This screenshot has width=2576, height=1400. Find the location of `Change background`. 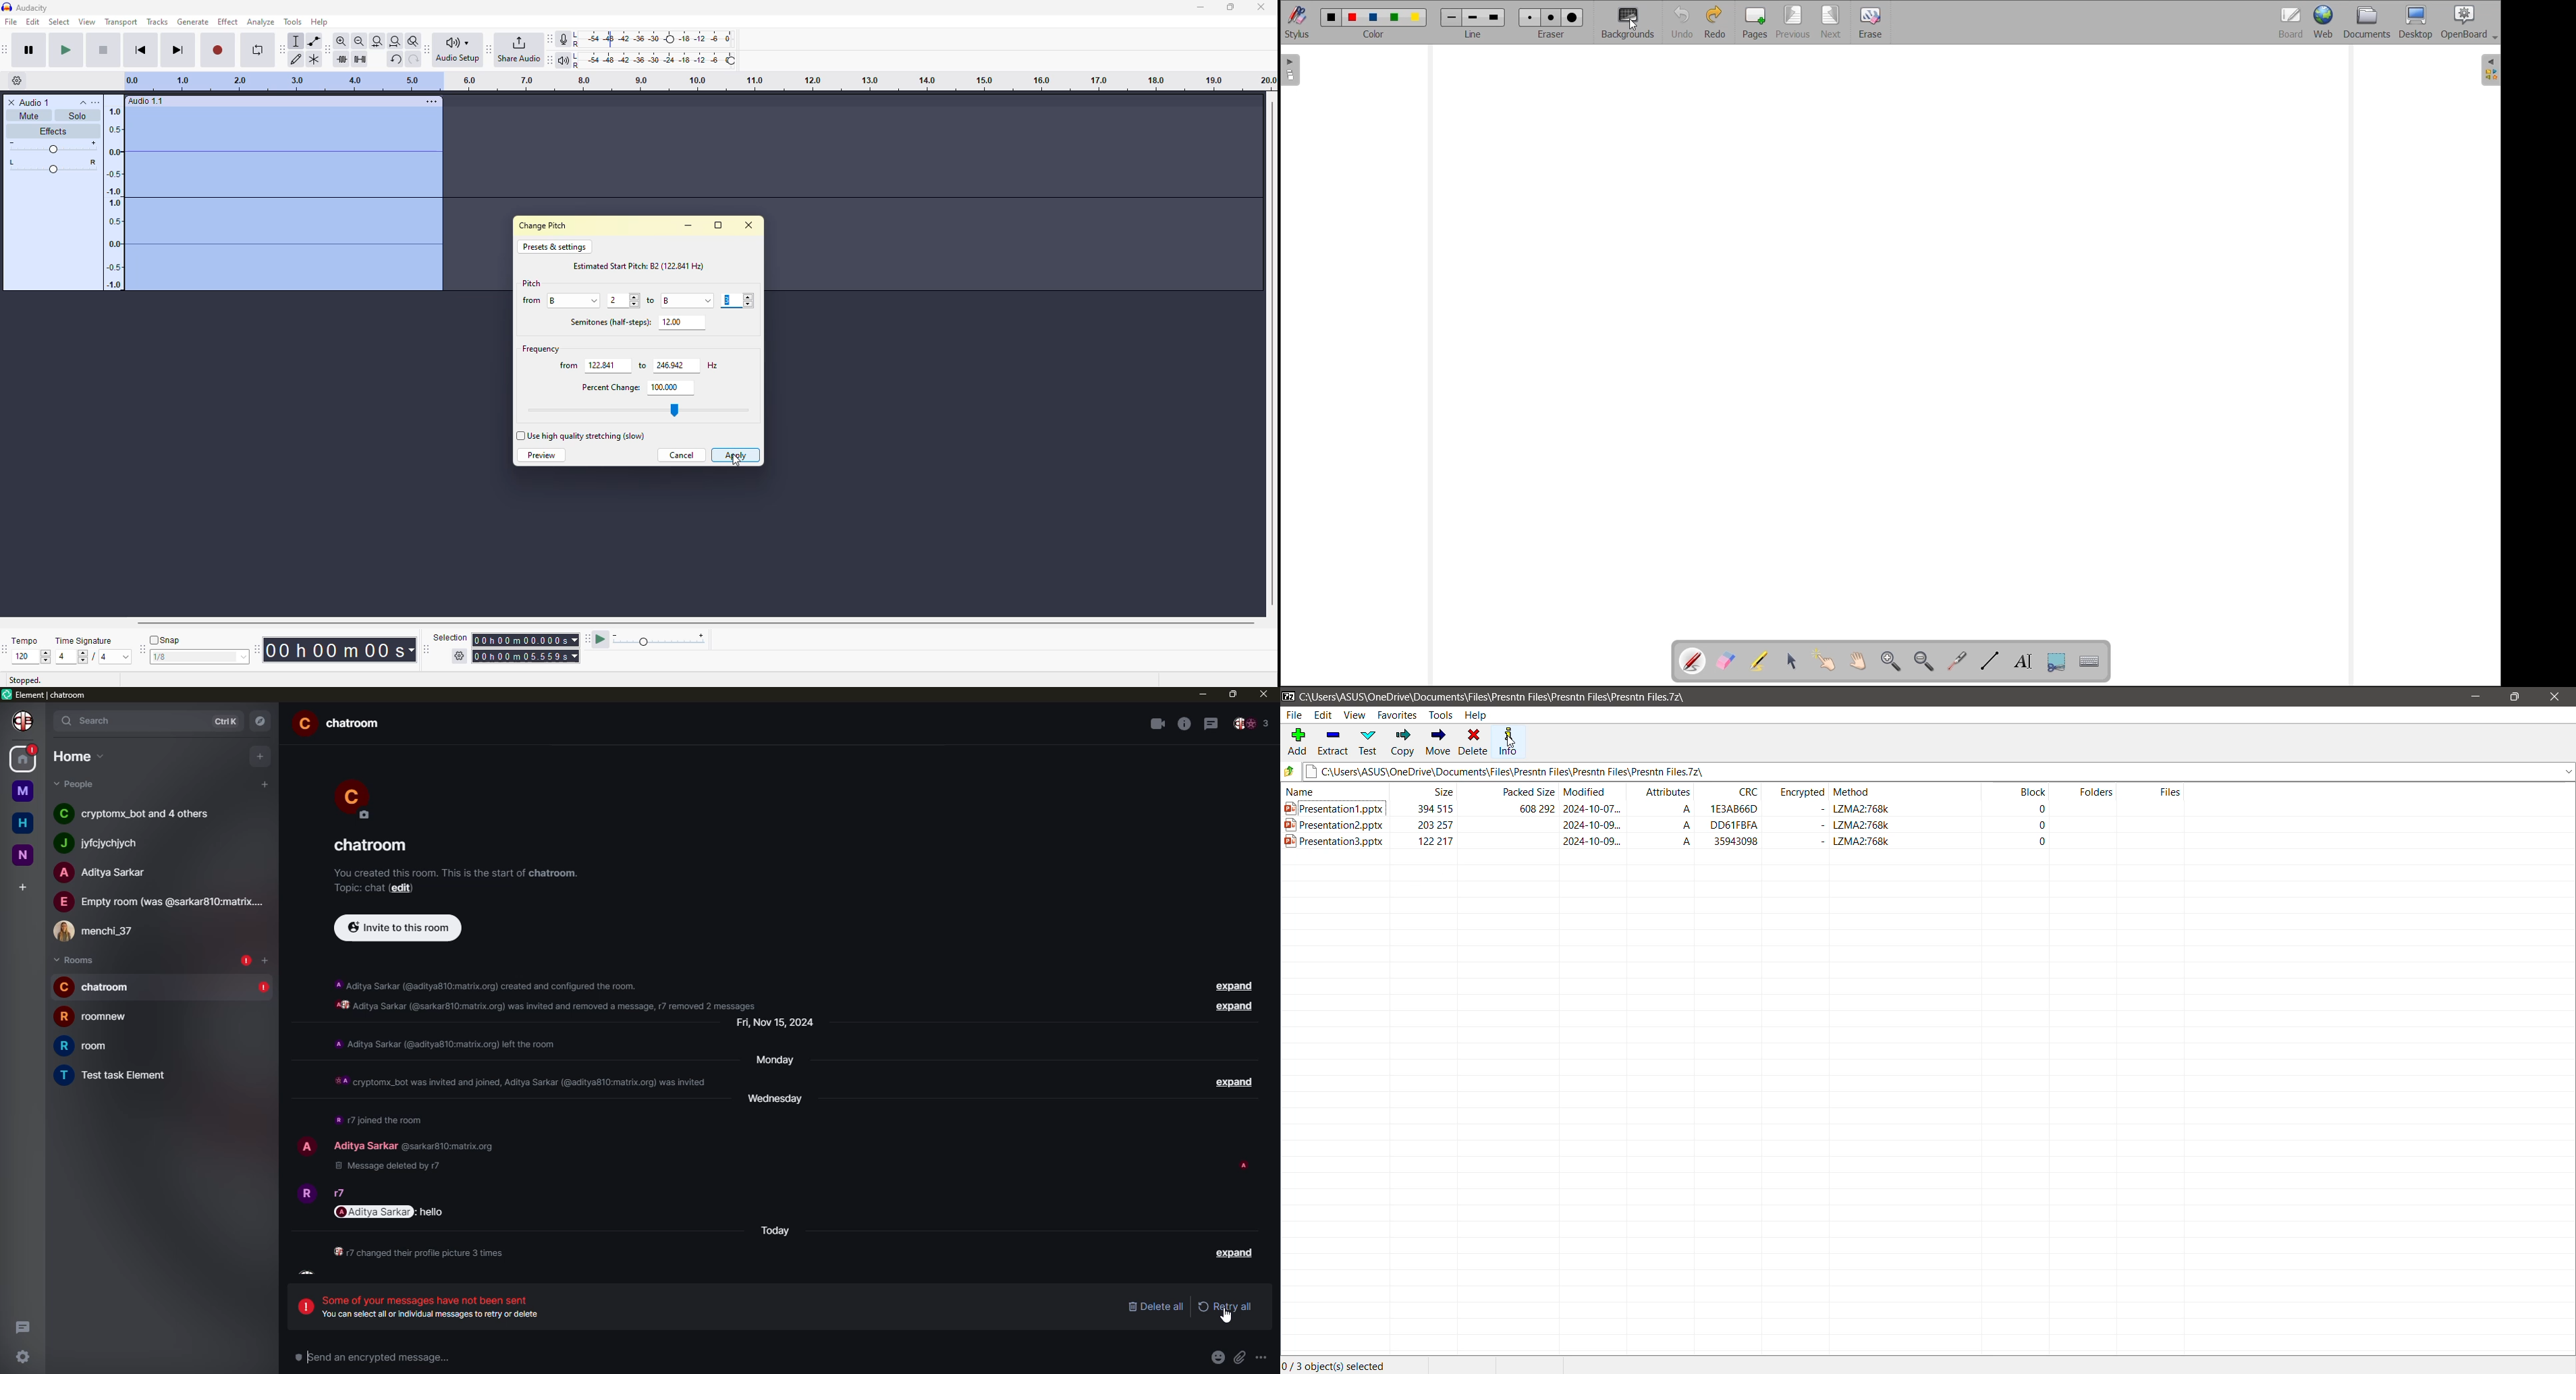

Change background is located at coordinates (1628, 24).